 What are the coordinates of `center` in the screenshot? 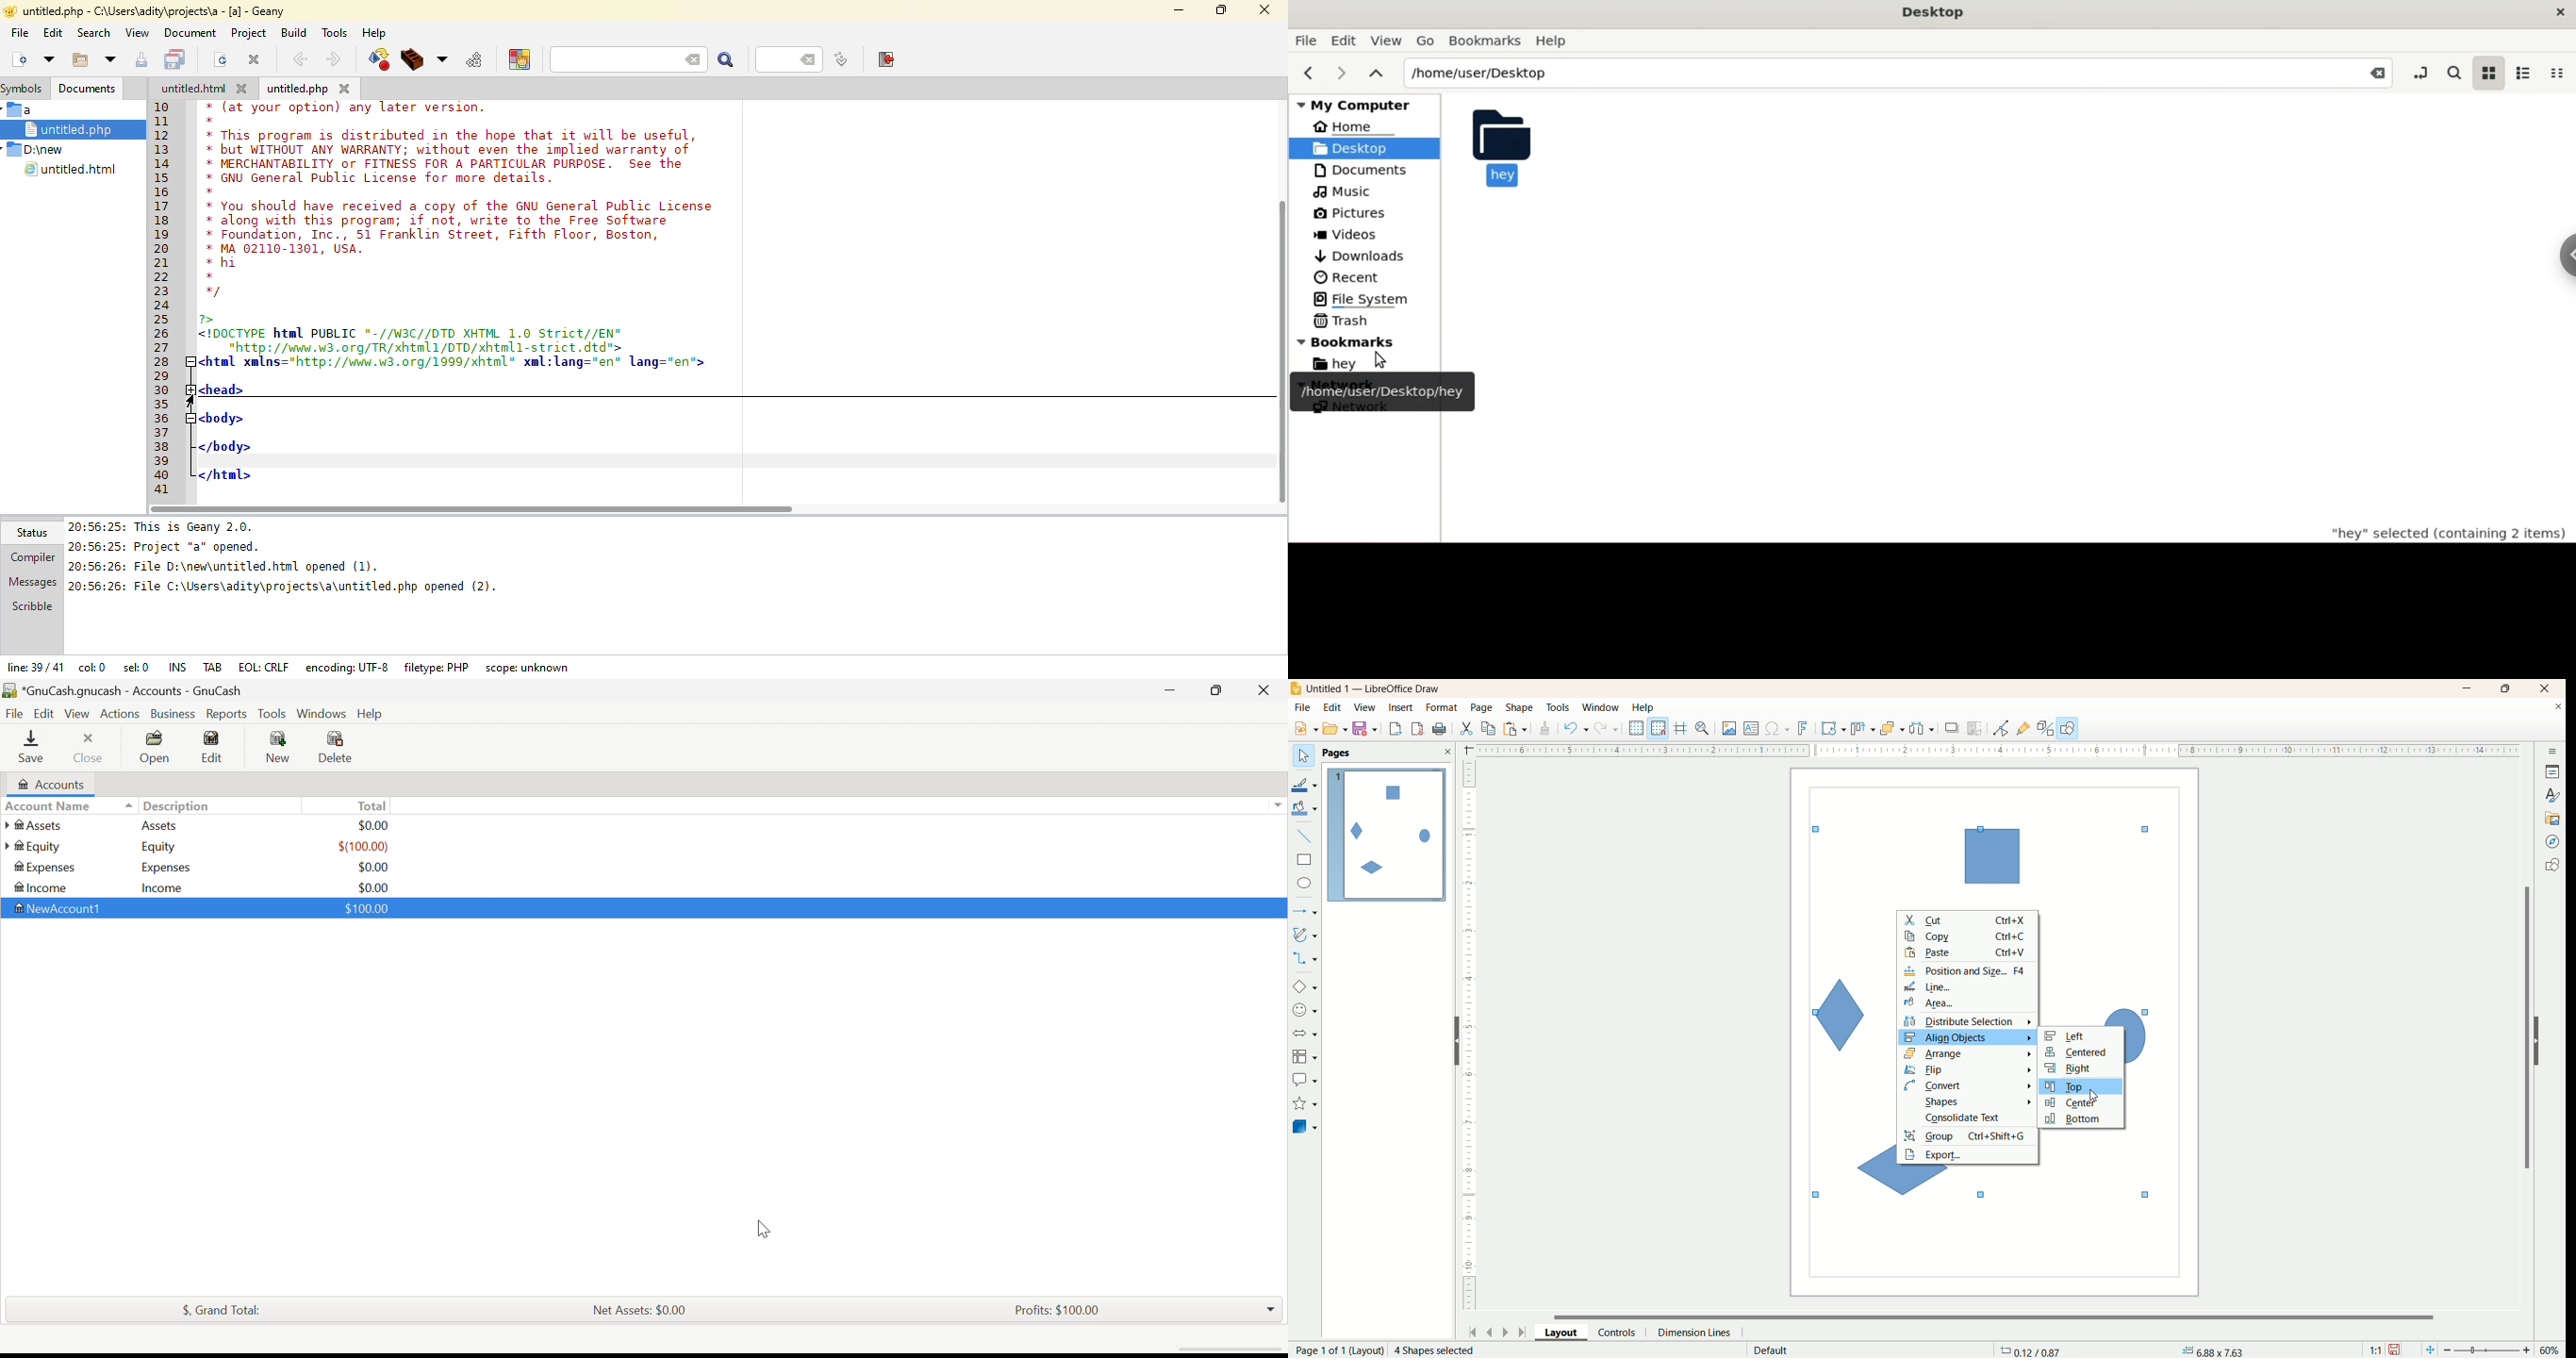 It's located at (2078, 1104).